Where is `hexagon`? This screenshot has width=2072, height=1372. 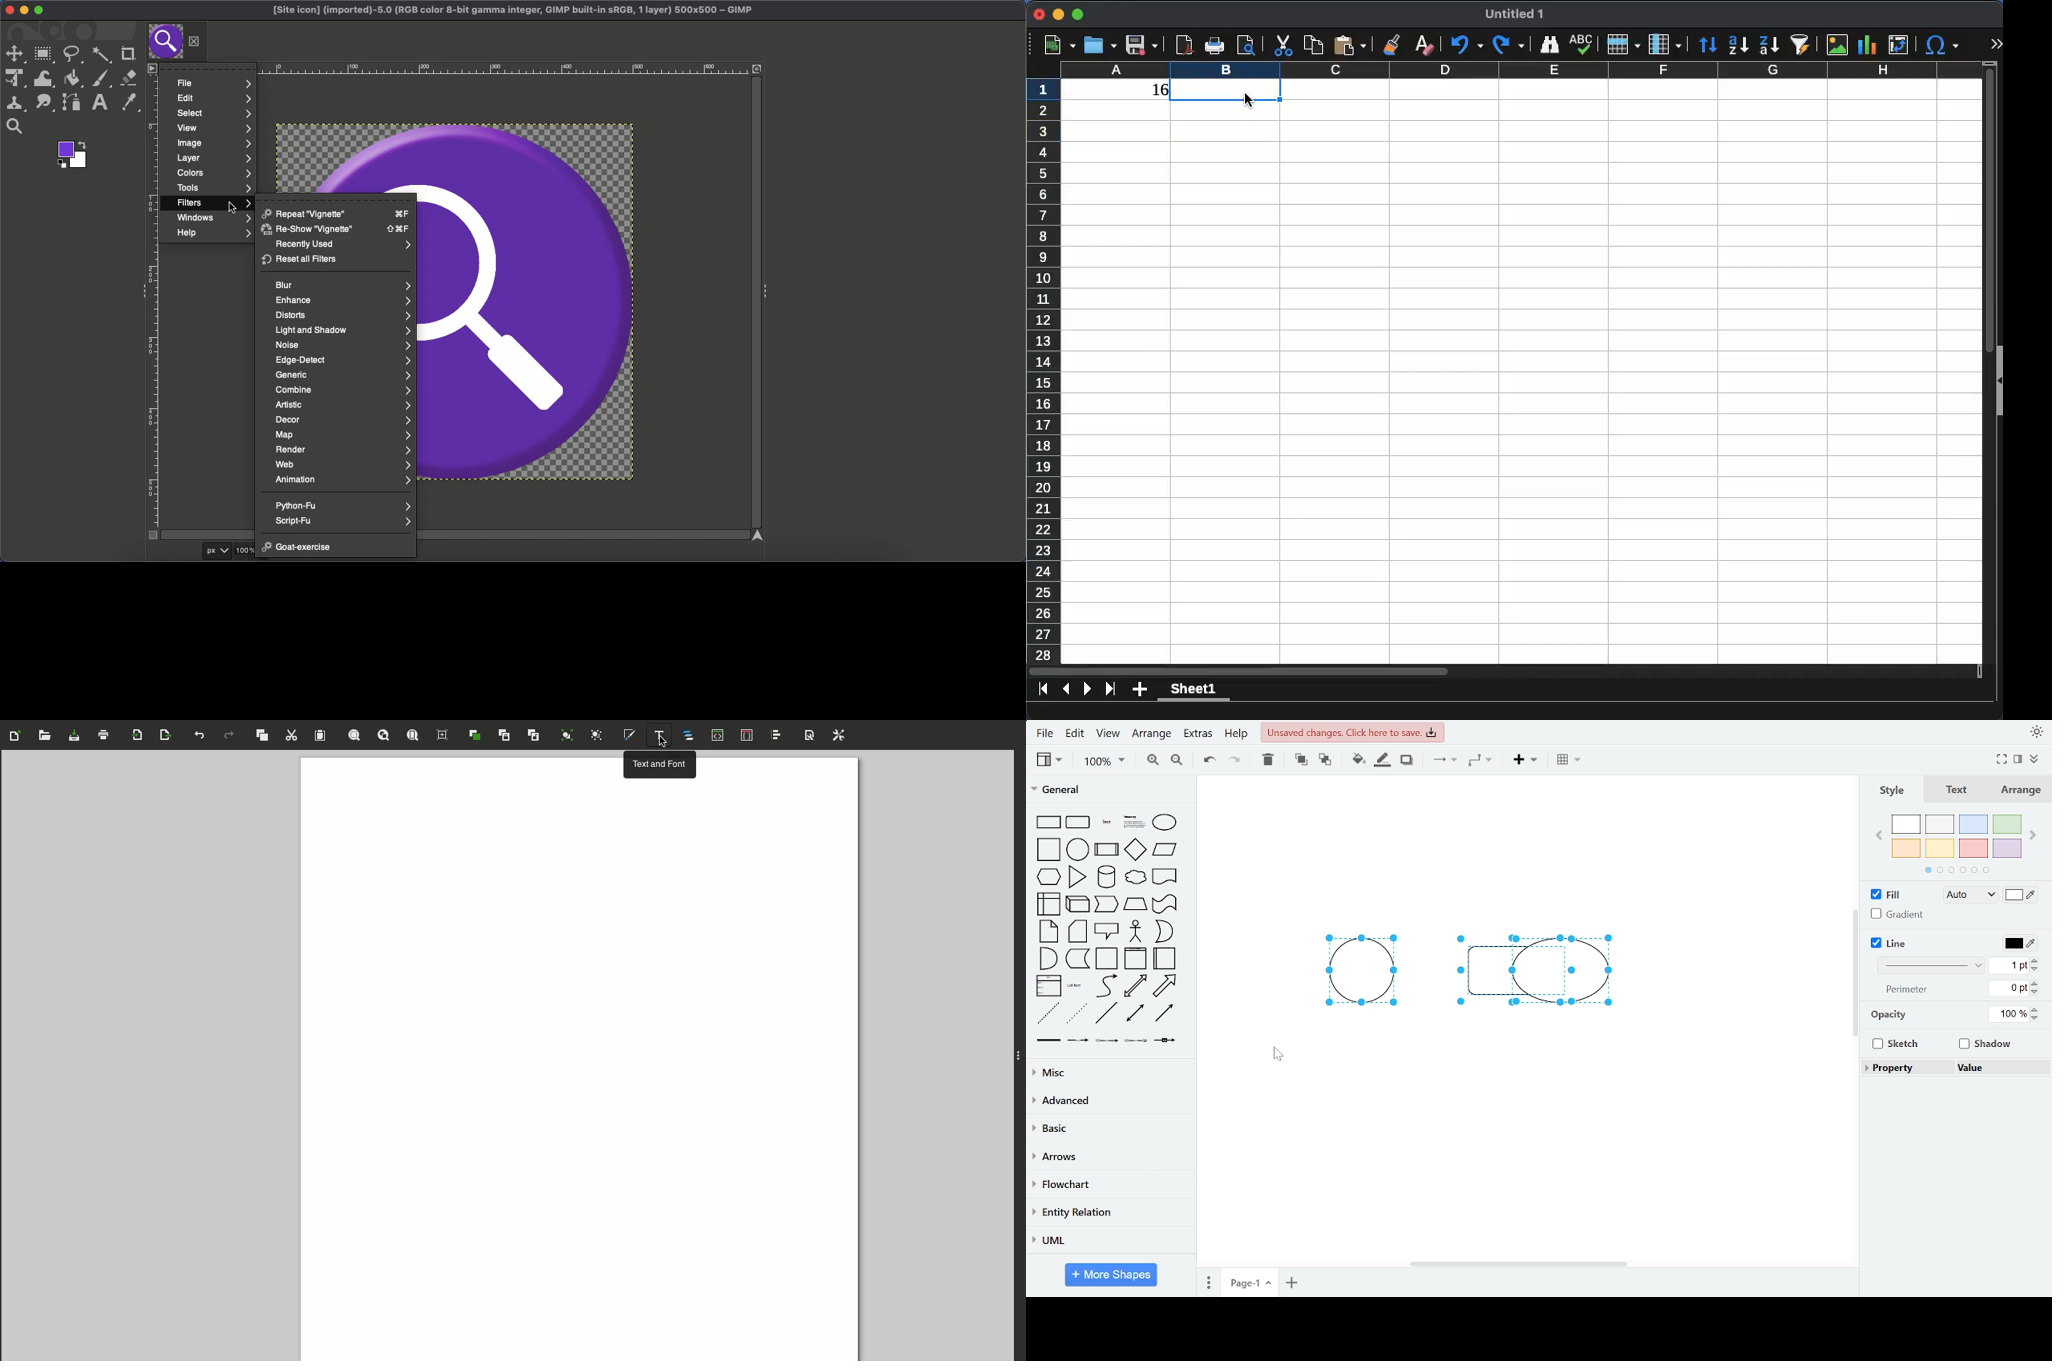 hexagon is located at coordinates (1049, 876).